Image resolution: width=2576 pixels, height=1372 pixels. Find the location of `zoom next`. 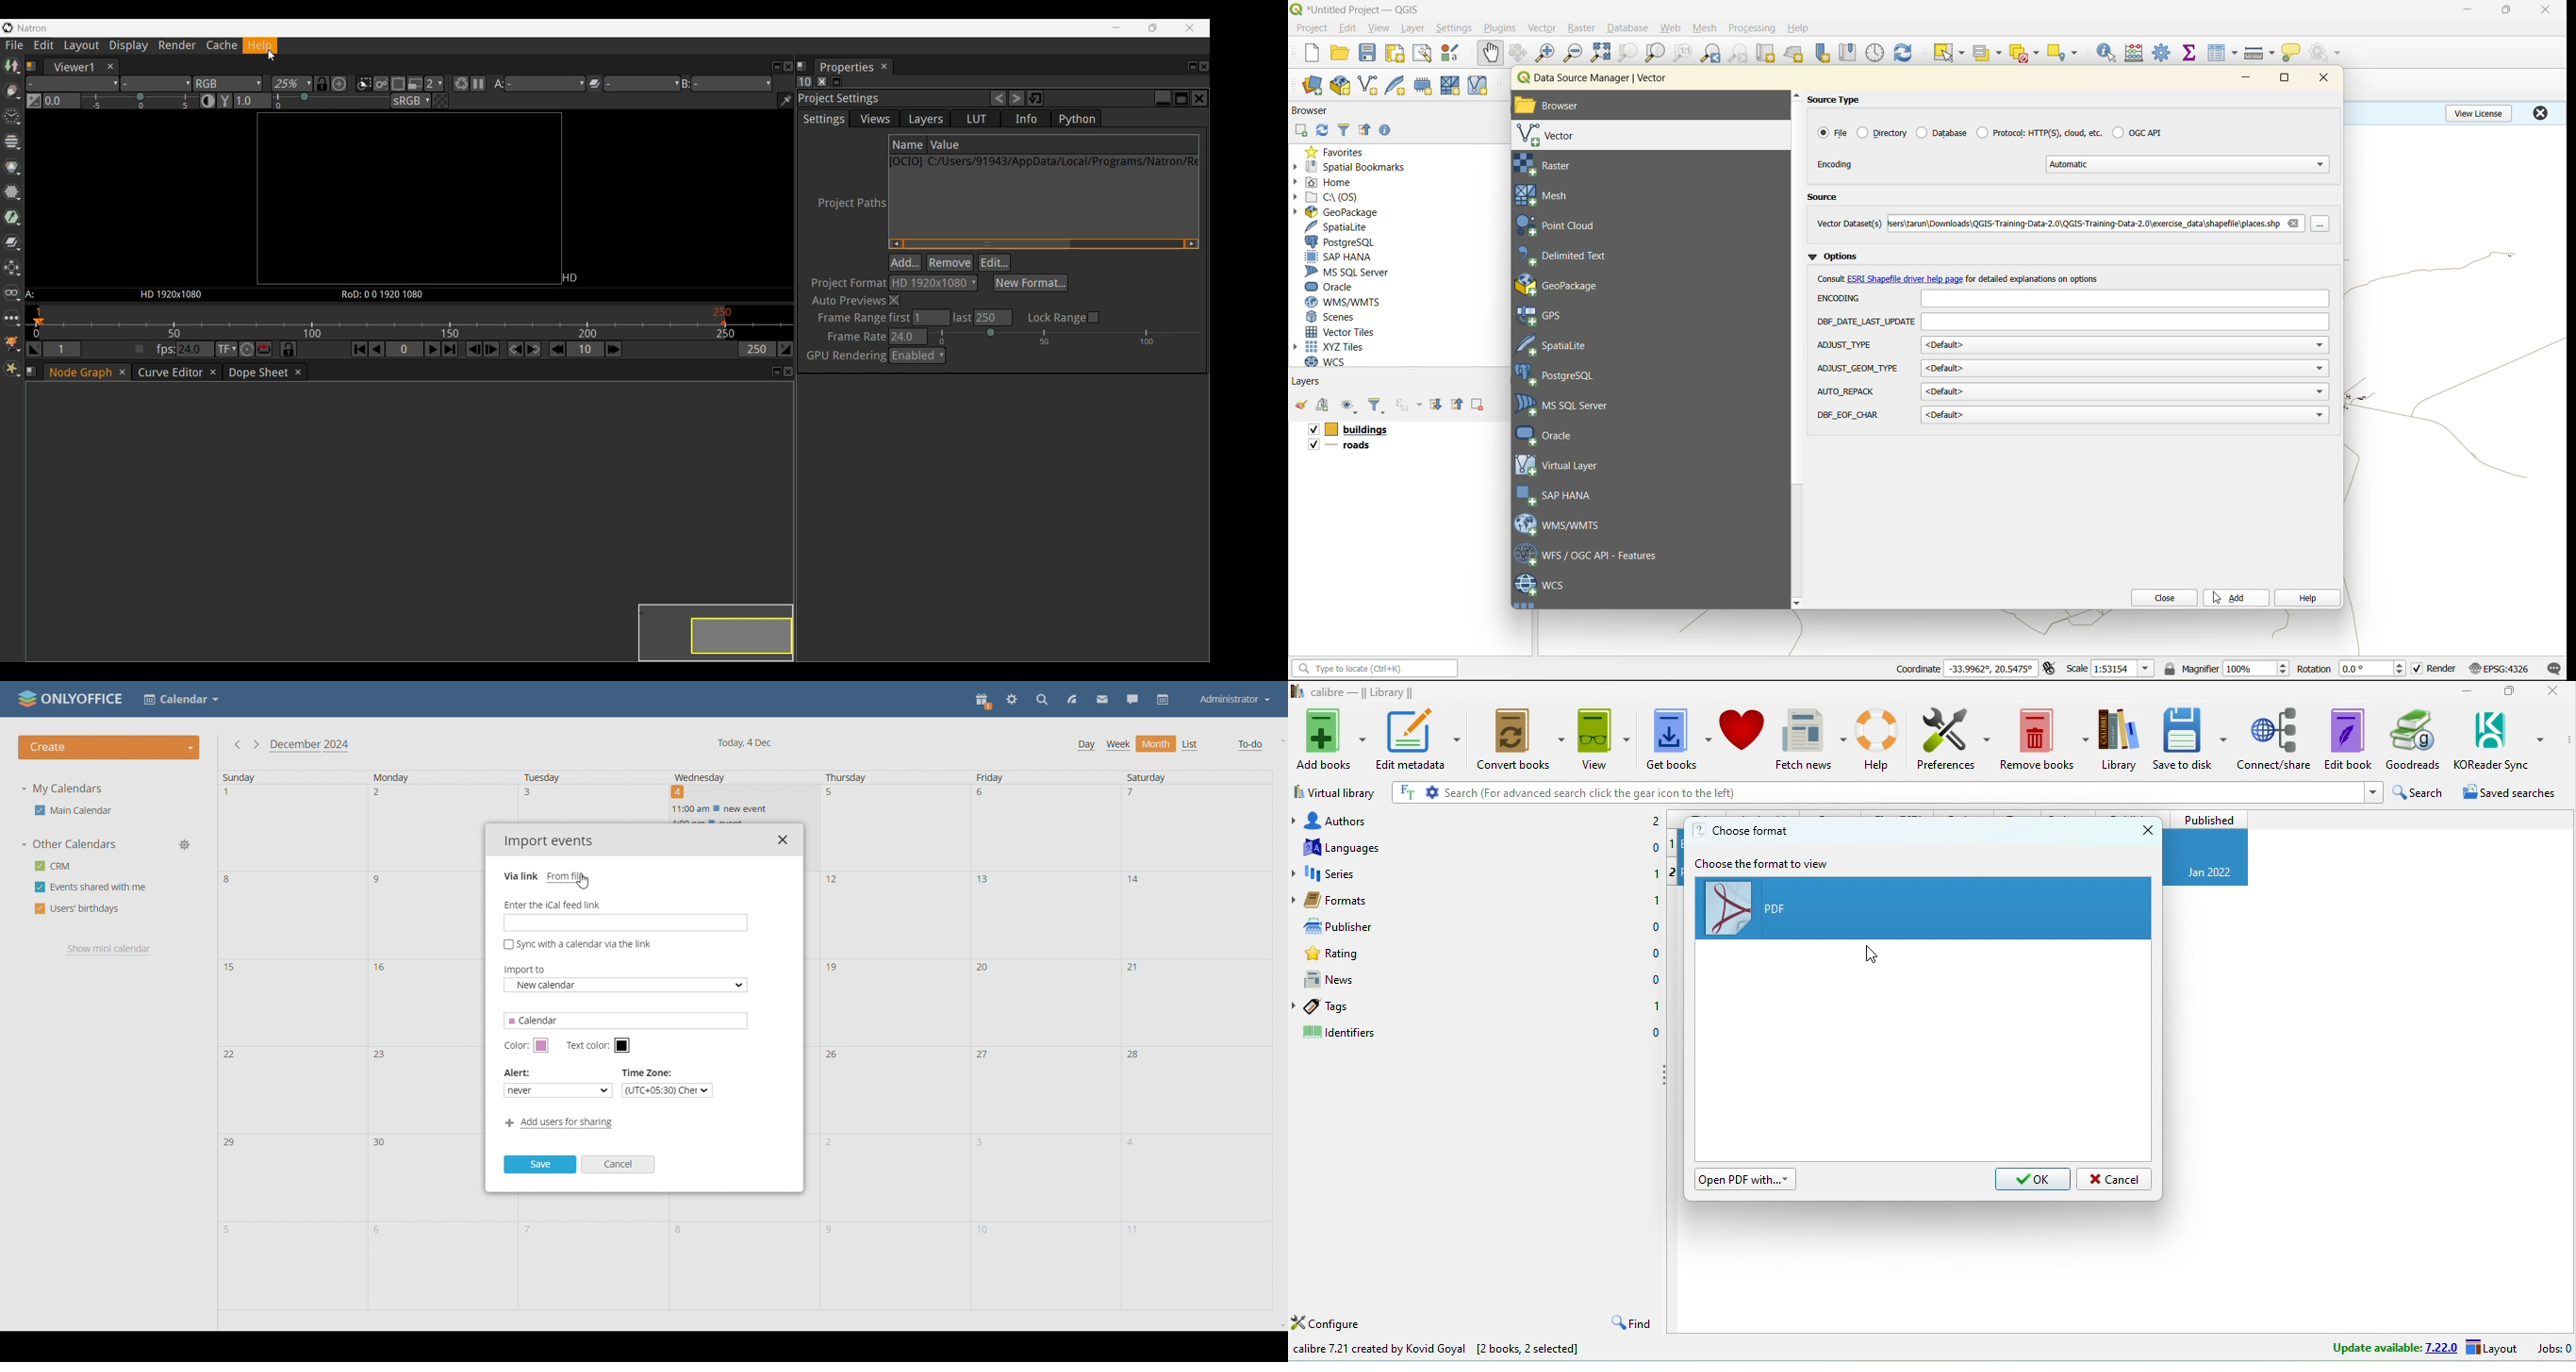

zoom next is located at coordinates (1740, 53).